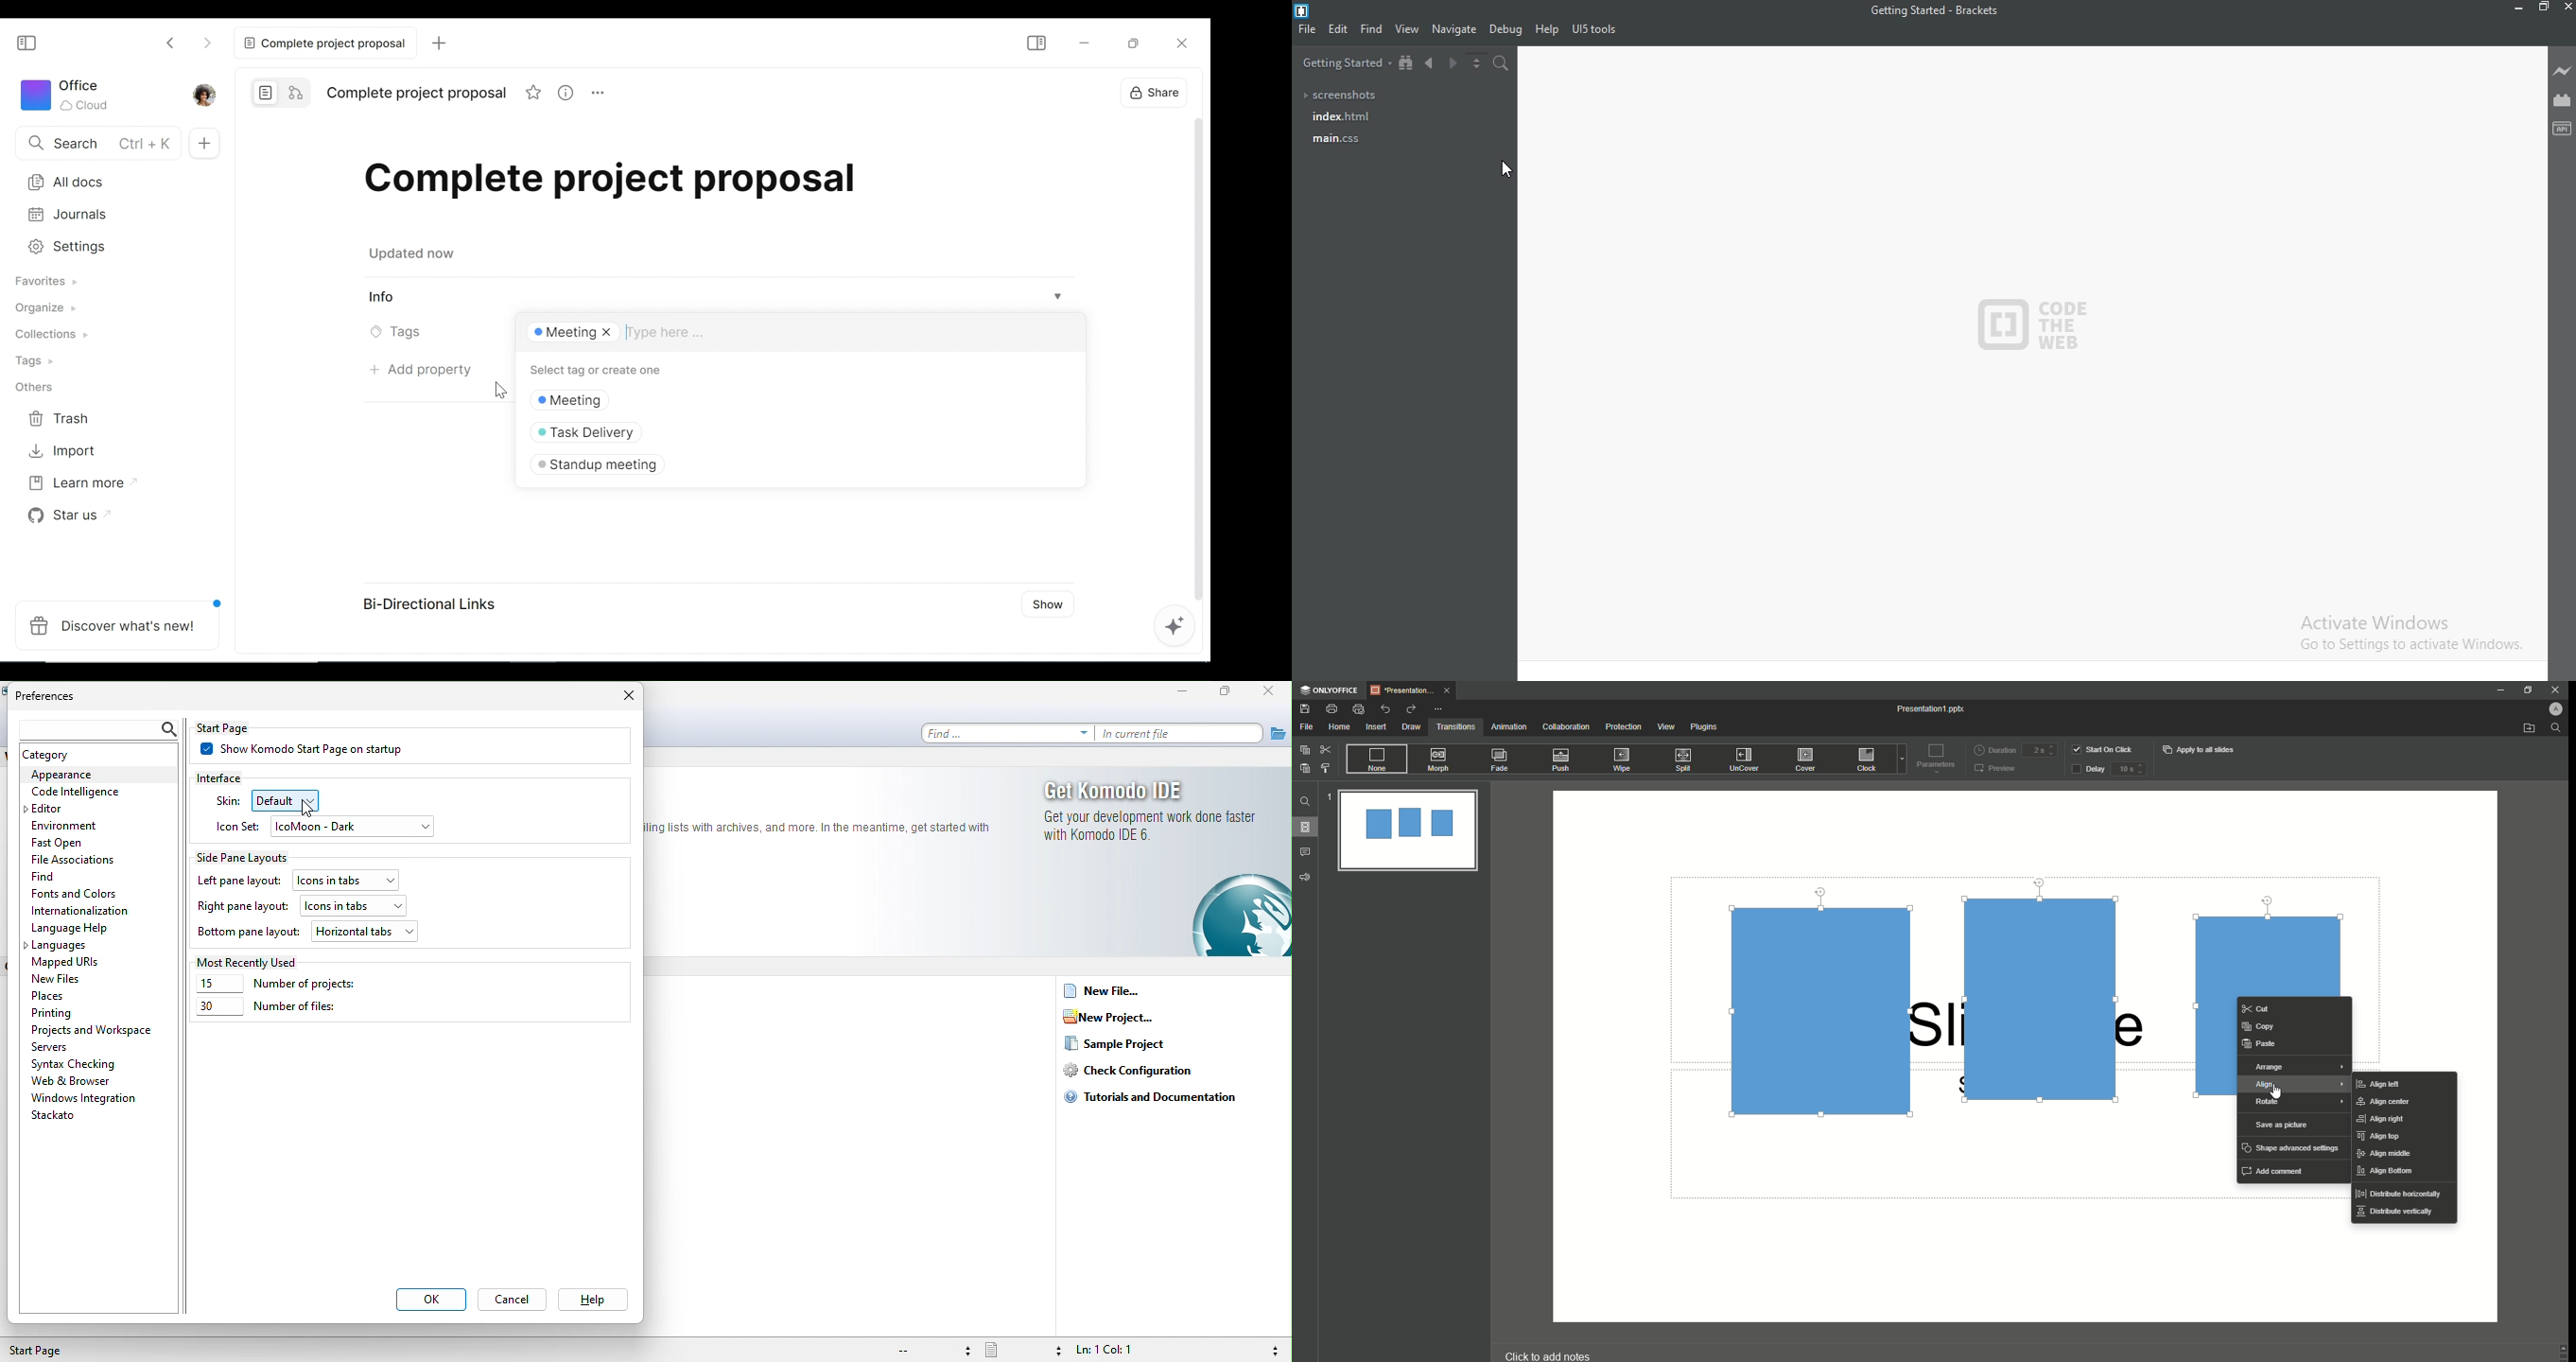 The height and width of the screenshot is (1372, 2576). I want to click on File, so click(1307, 727).